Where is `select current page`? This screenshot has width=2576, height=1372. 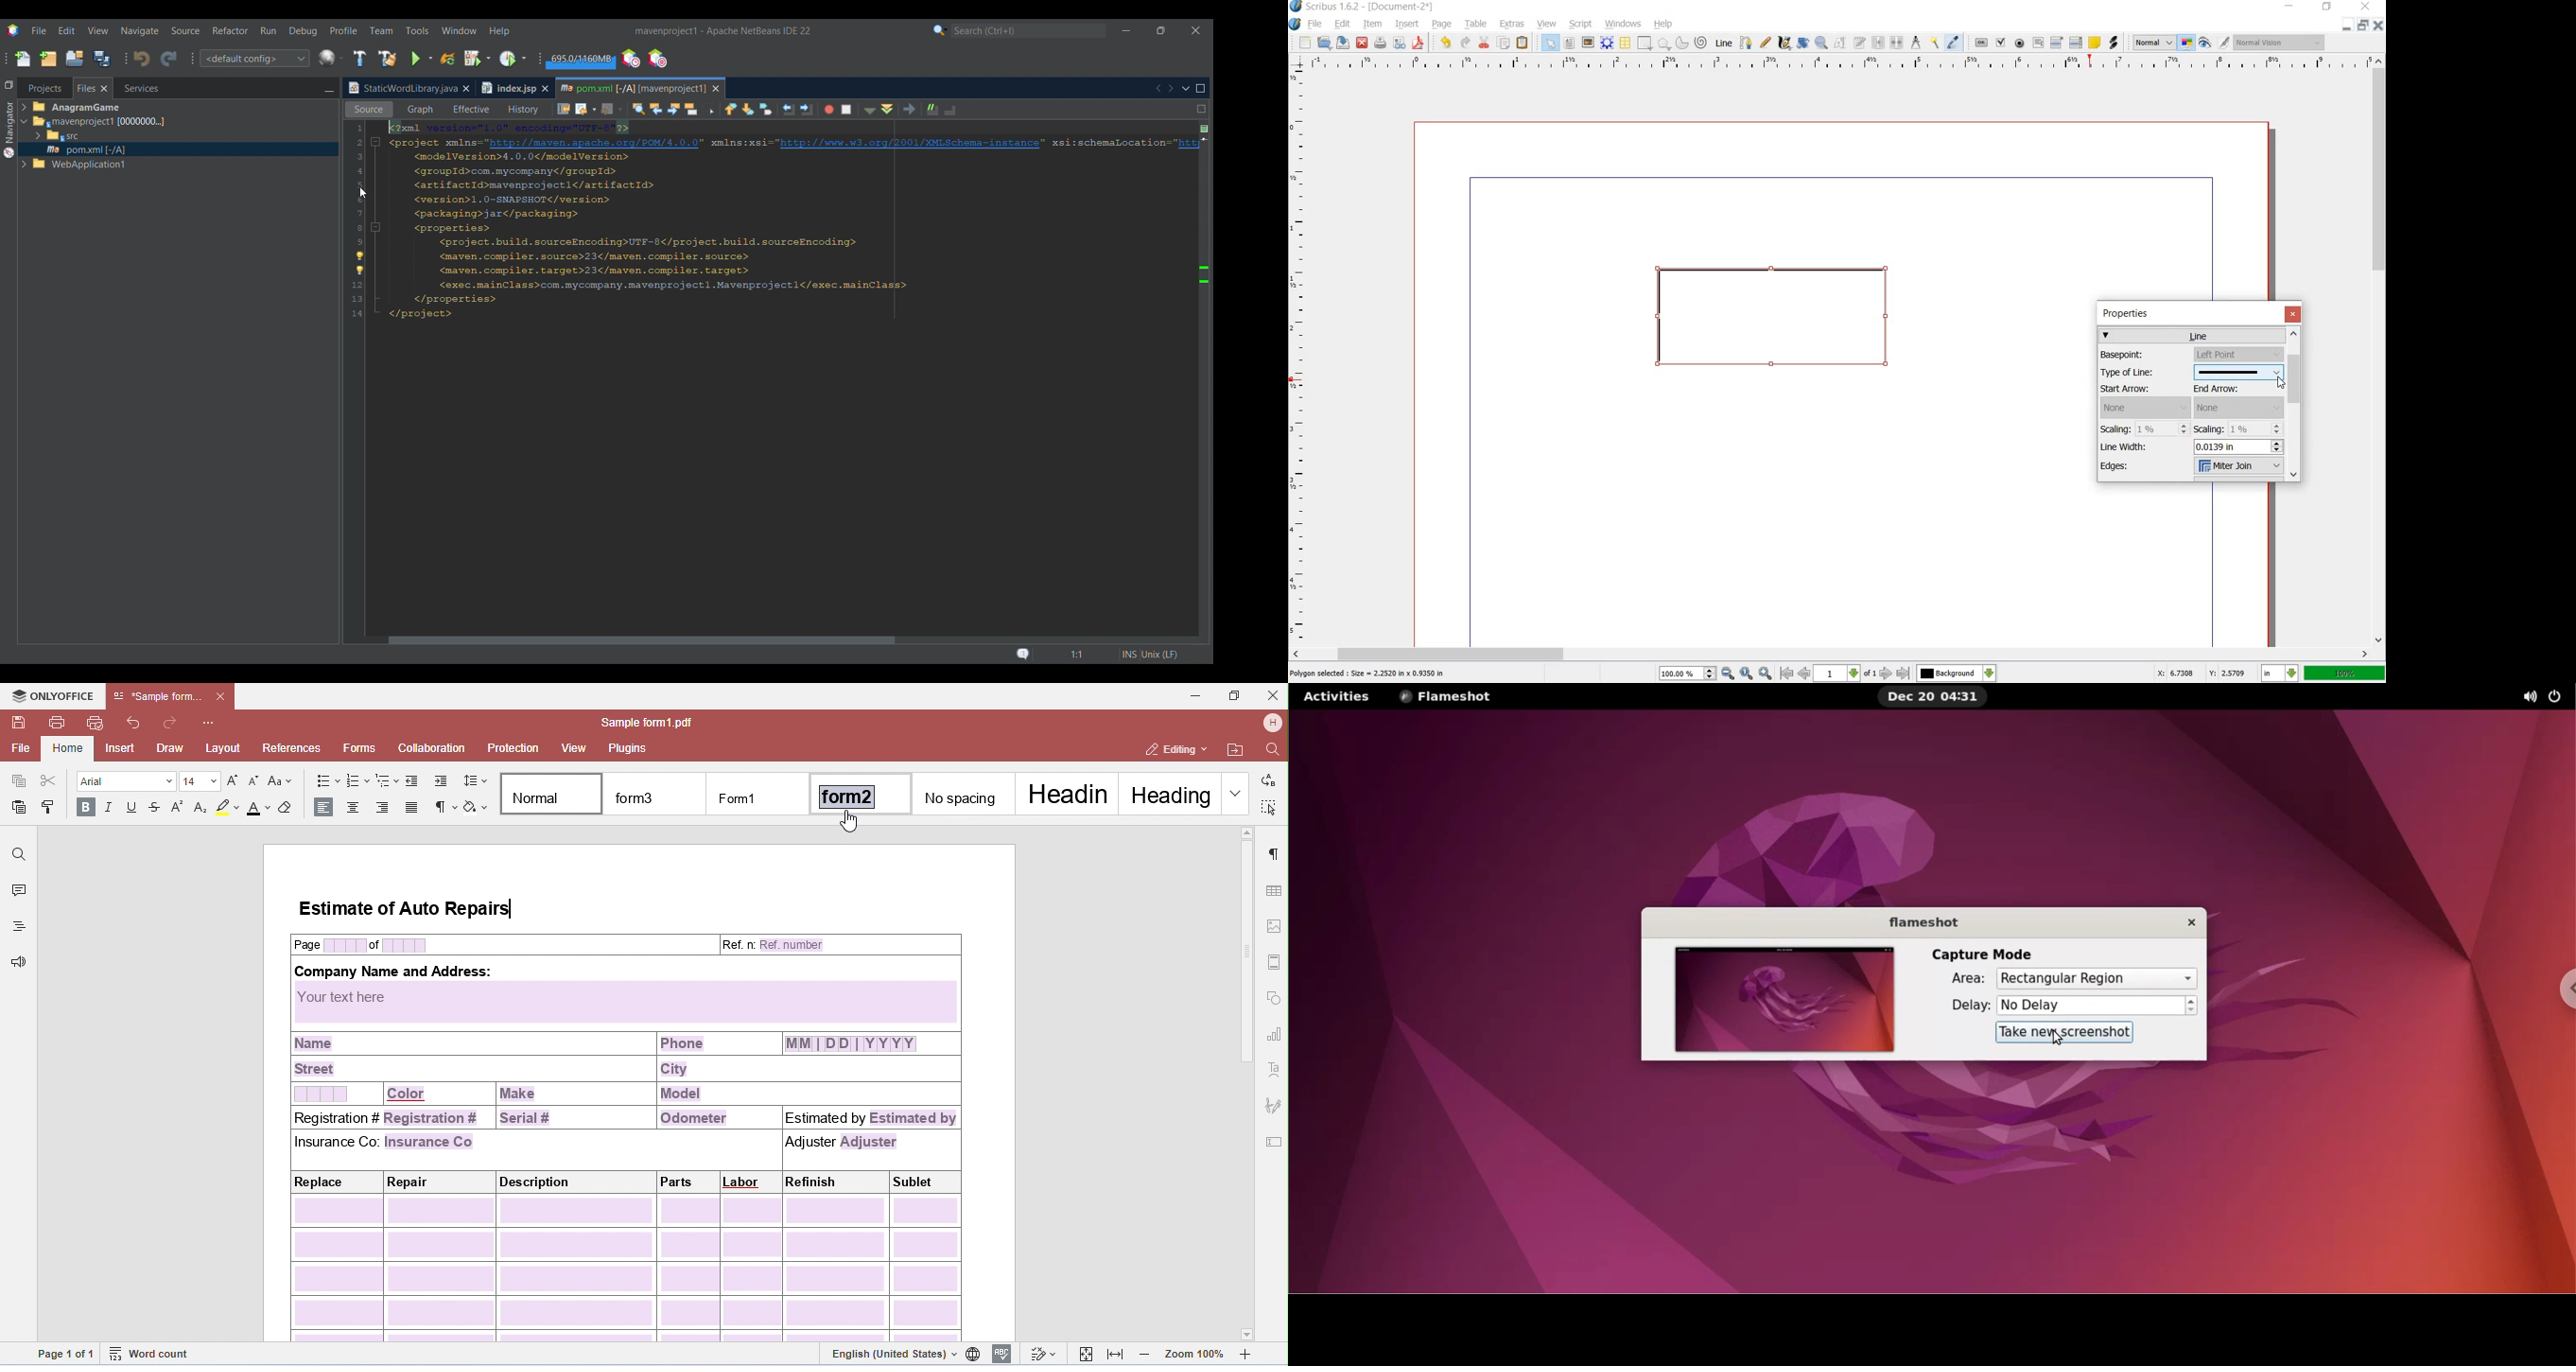 select current page is located at coordinates (1845, 673).